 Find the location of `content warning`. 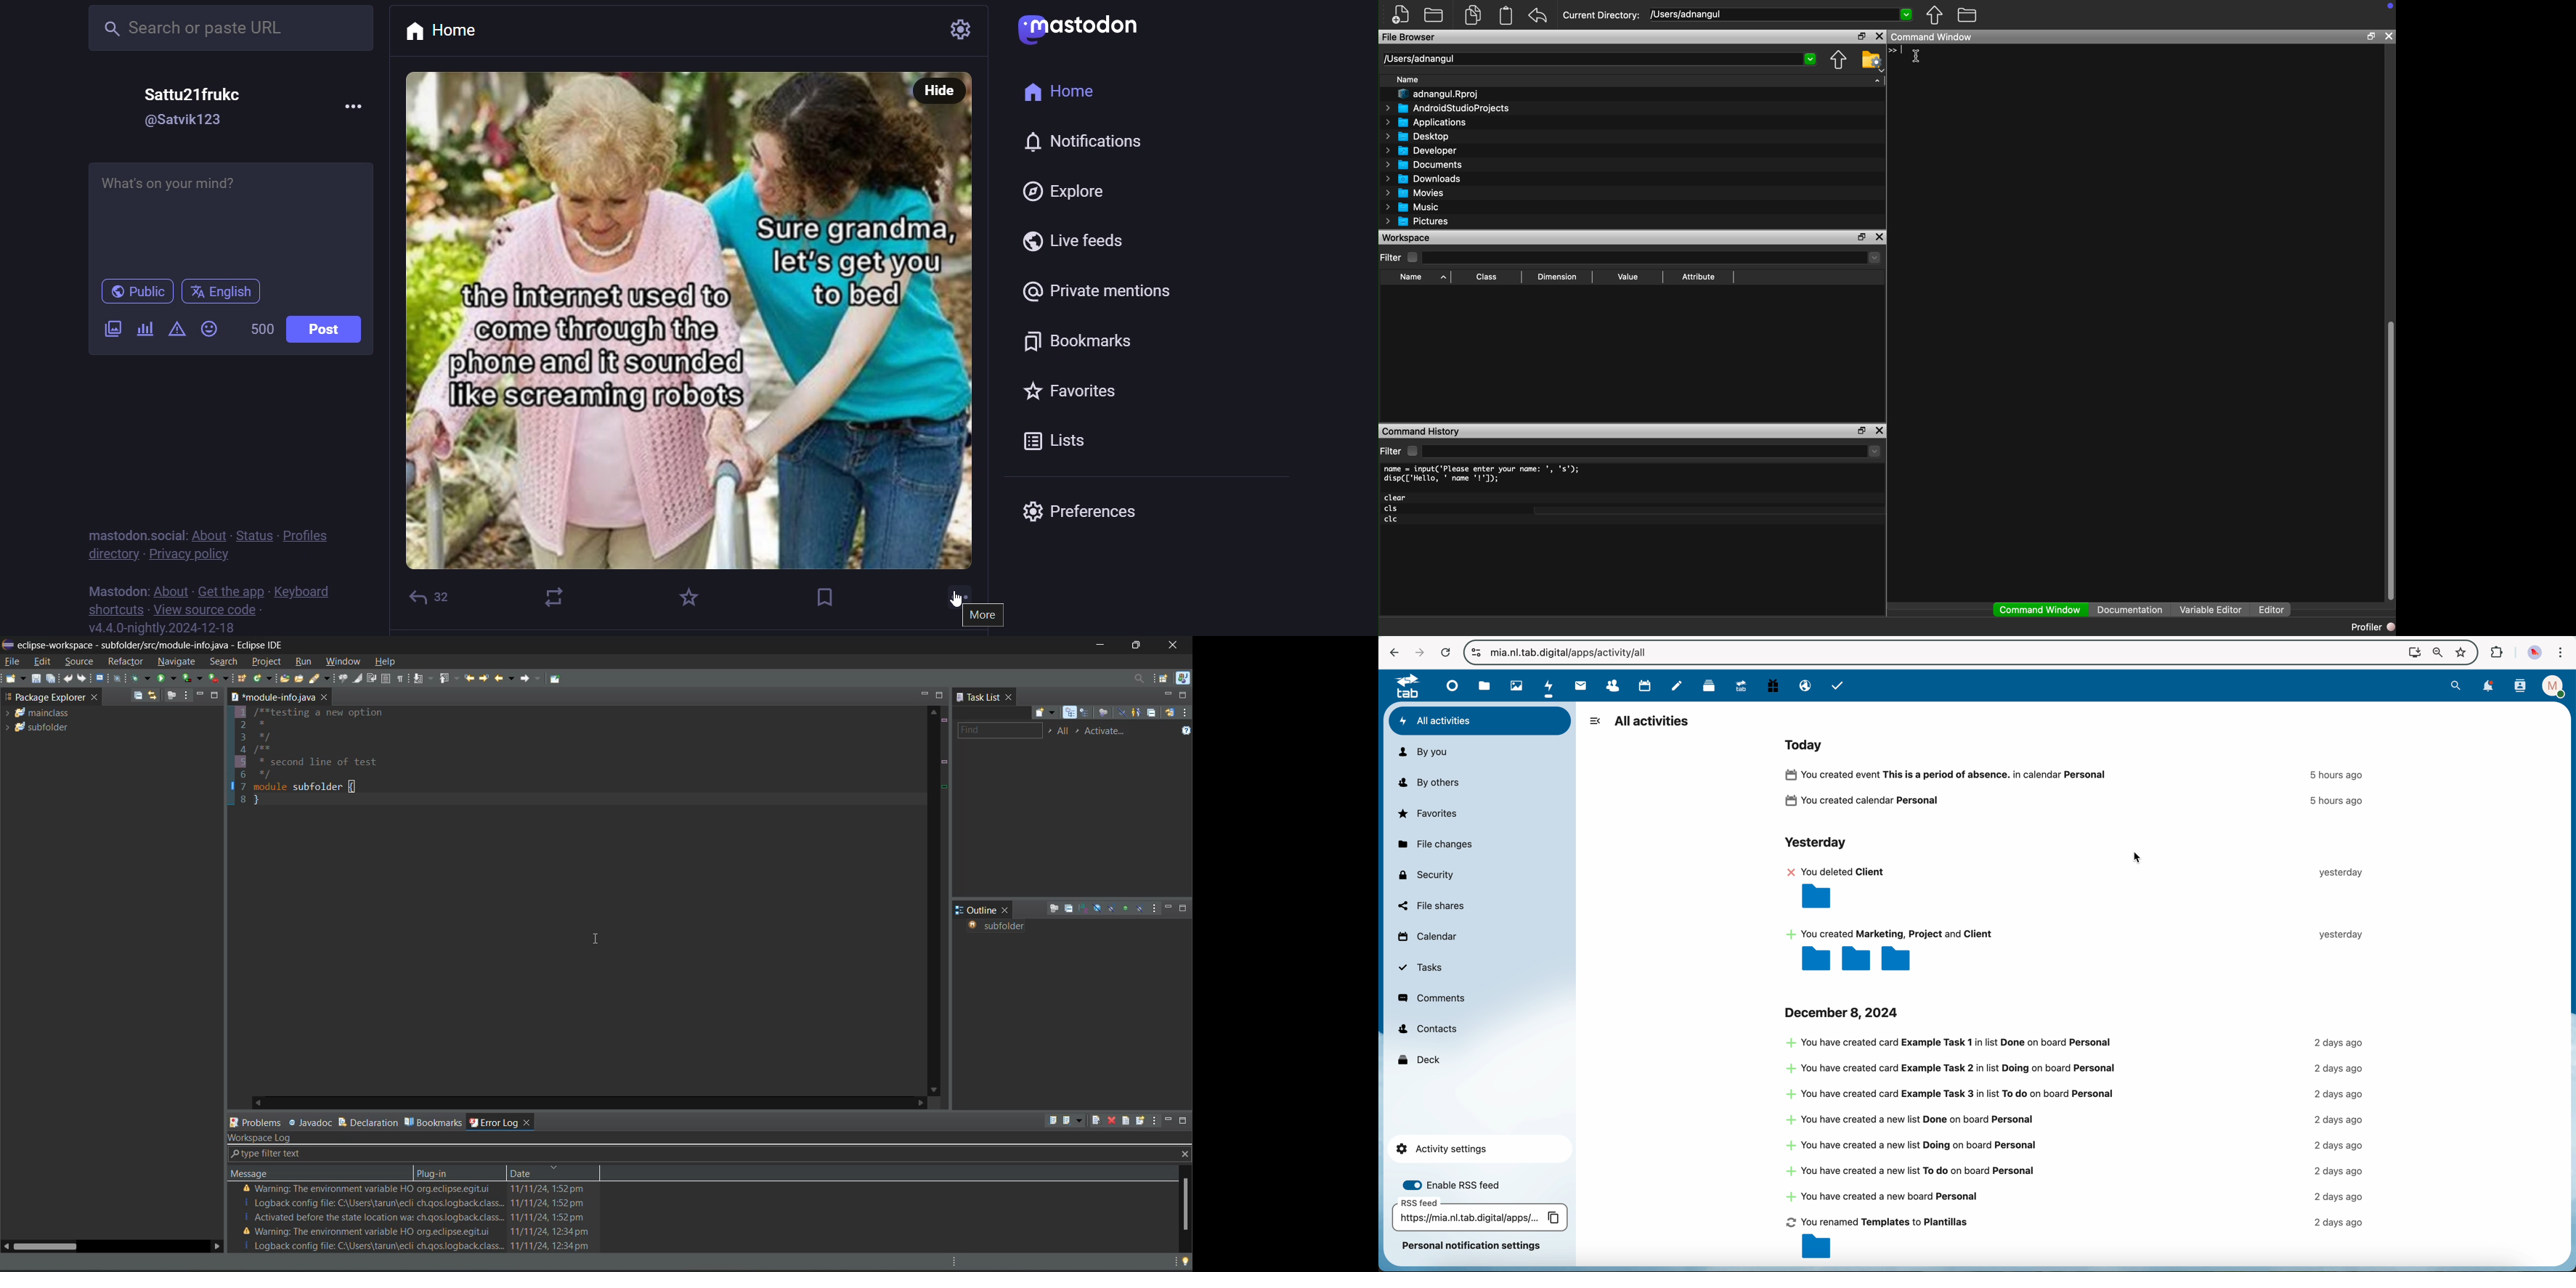

content warning is located at coordinates (179, 329).